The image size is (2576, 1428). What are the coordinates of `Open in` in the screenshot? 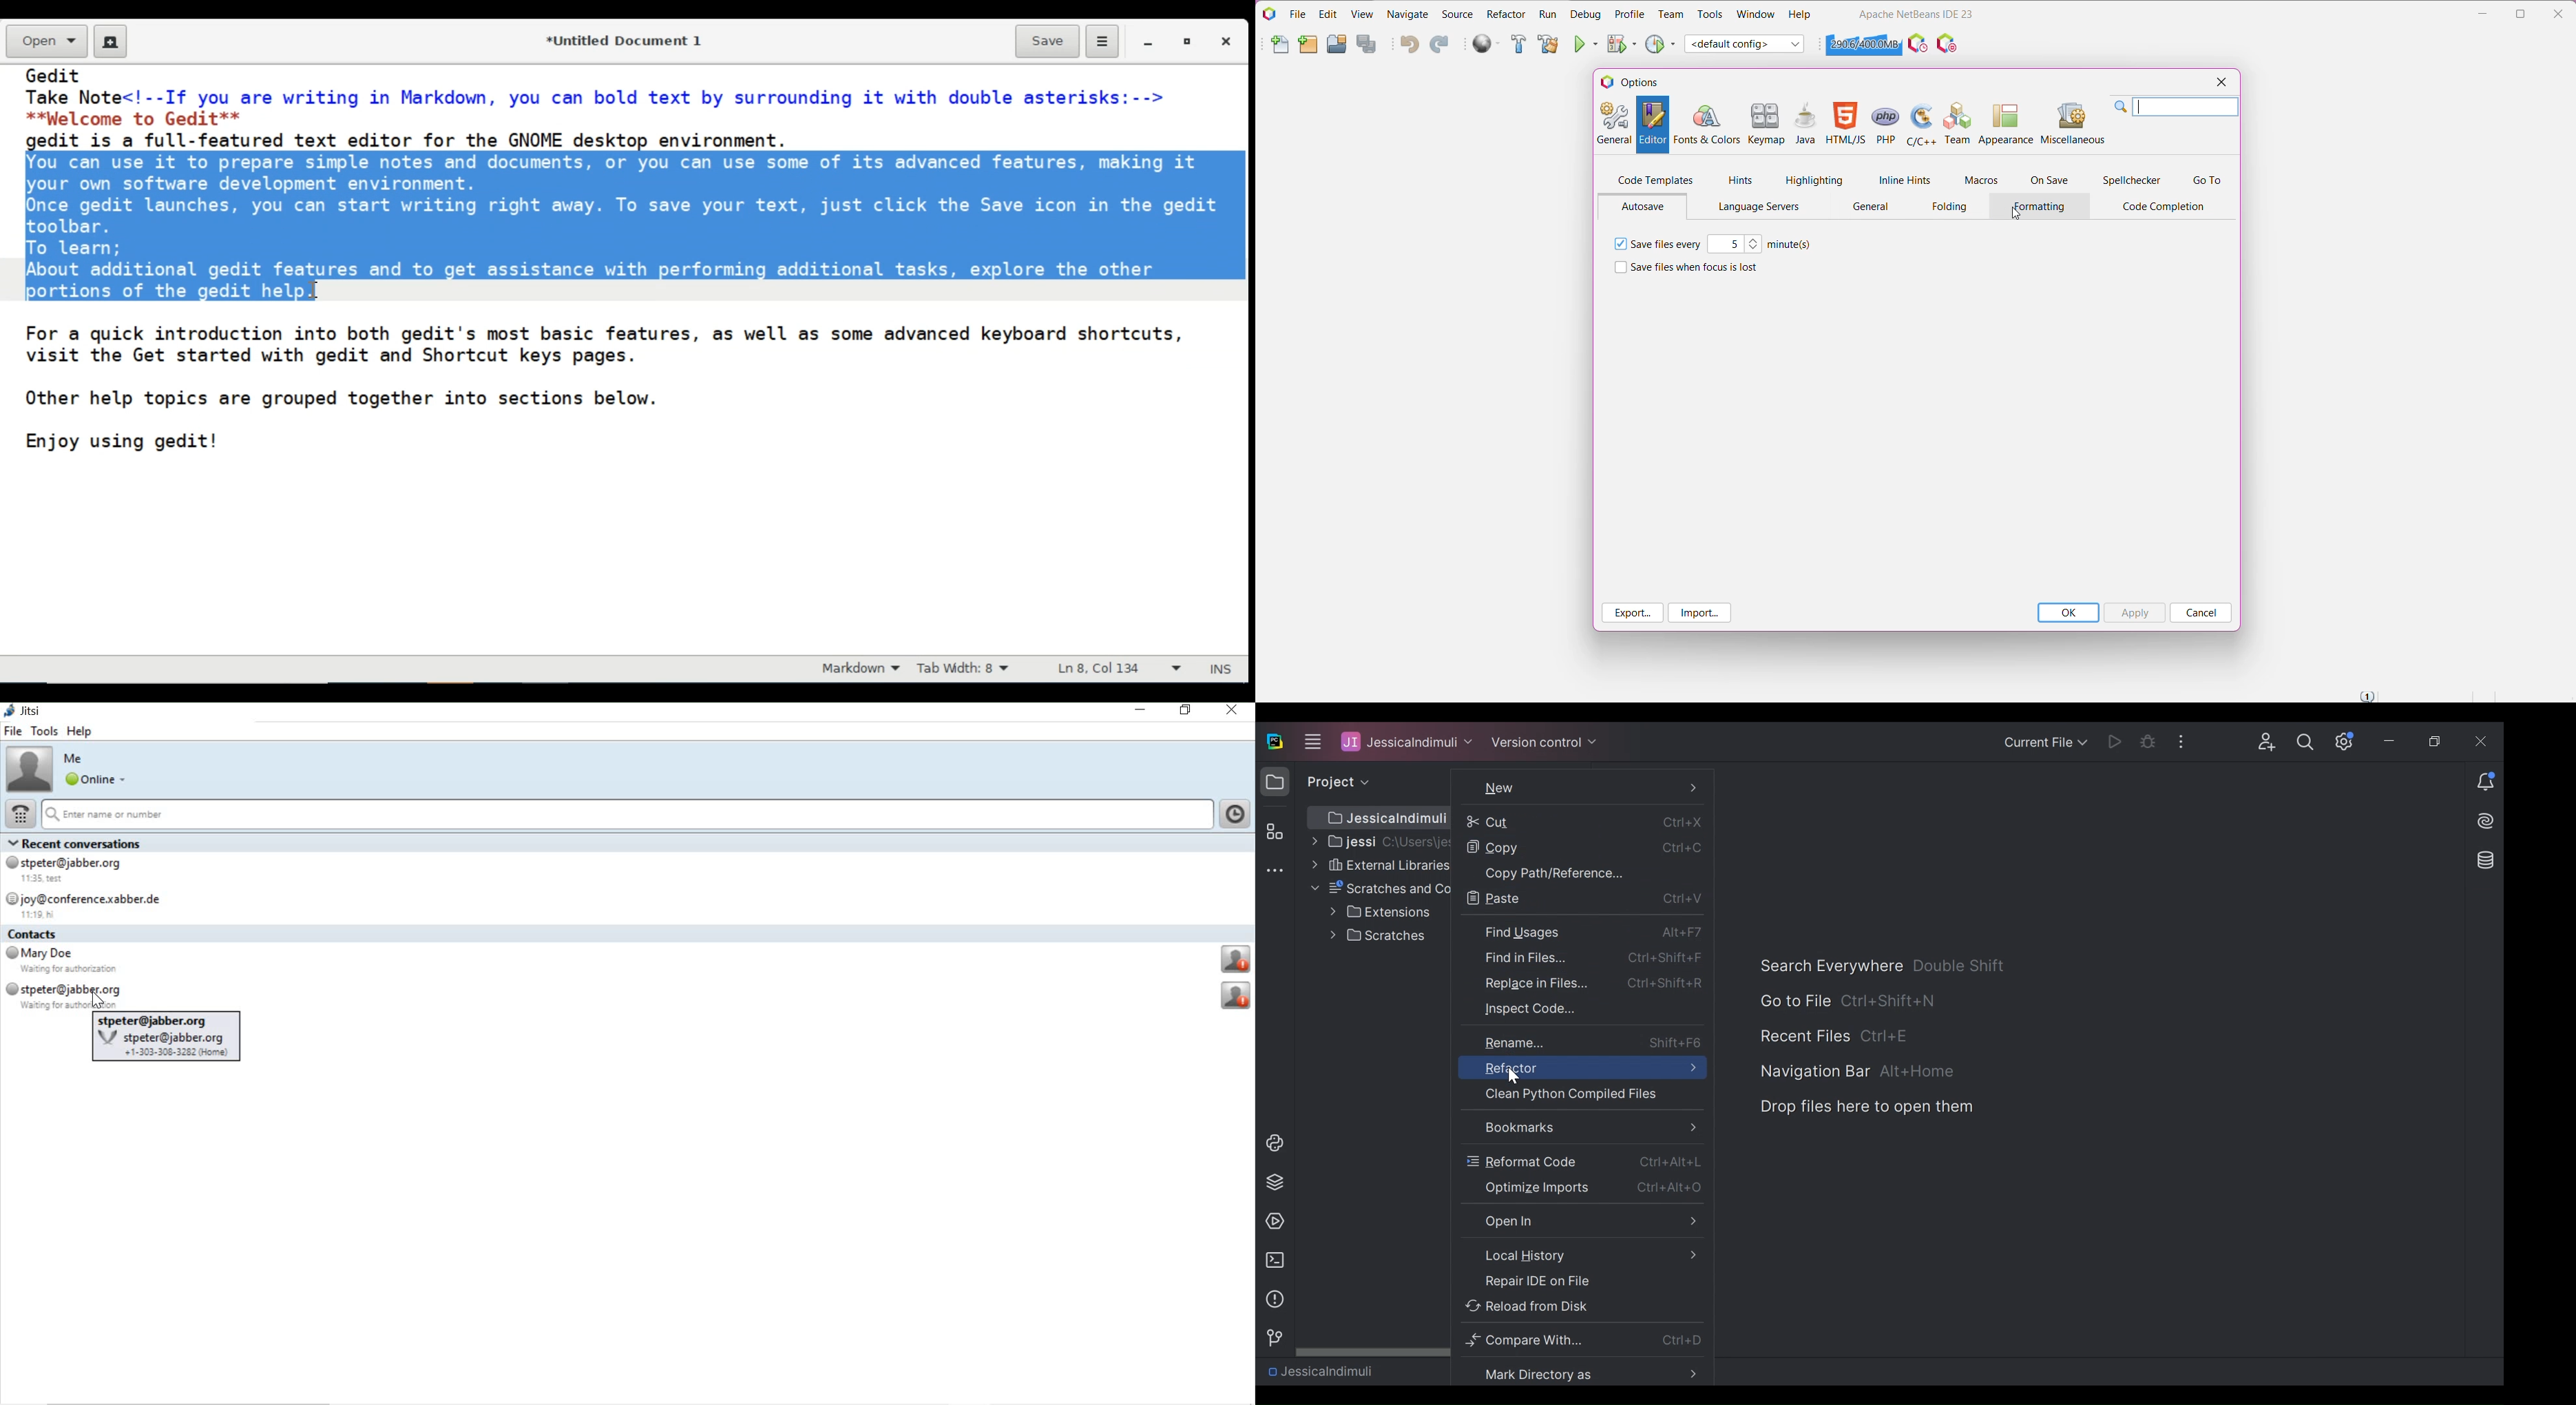 It's located at (1580, 1222).